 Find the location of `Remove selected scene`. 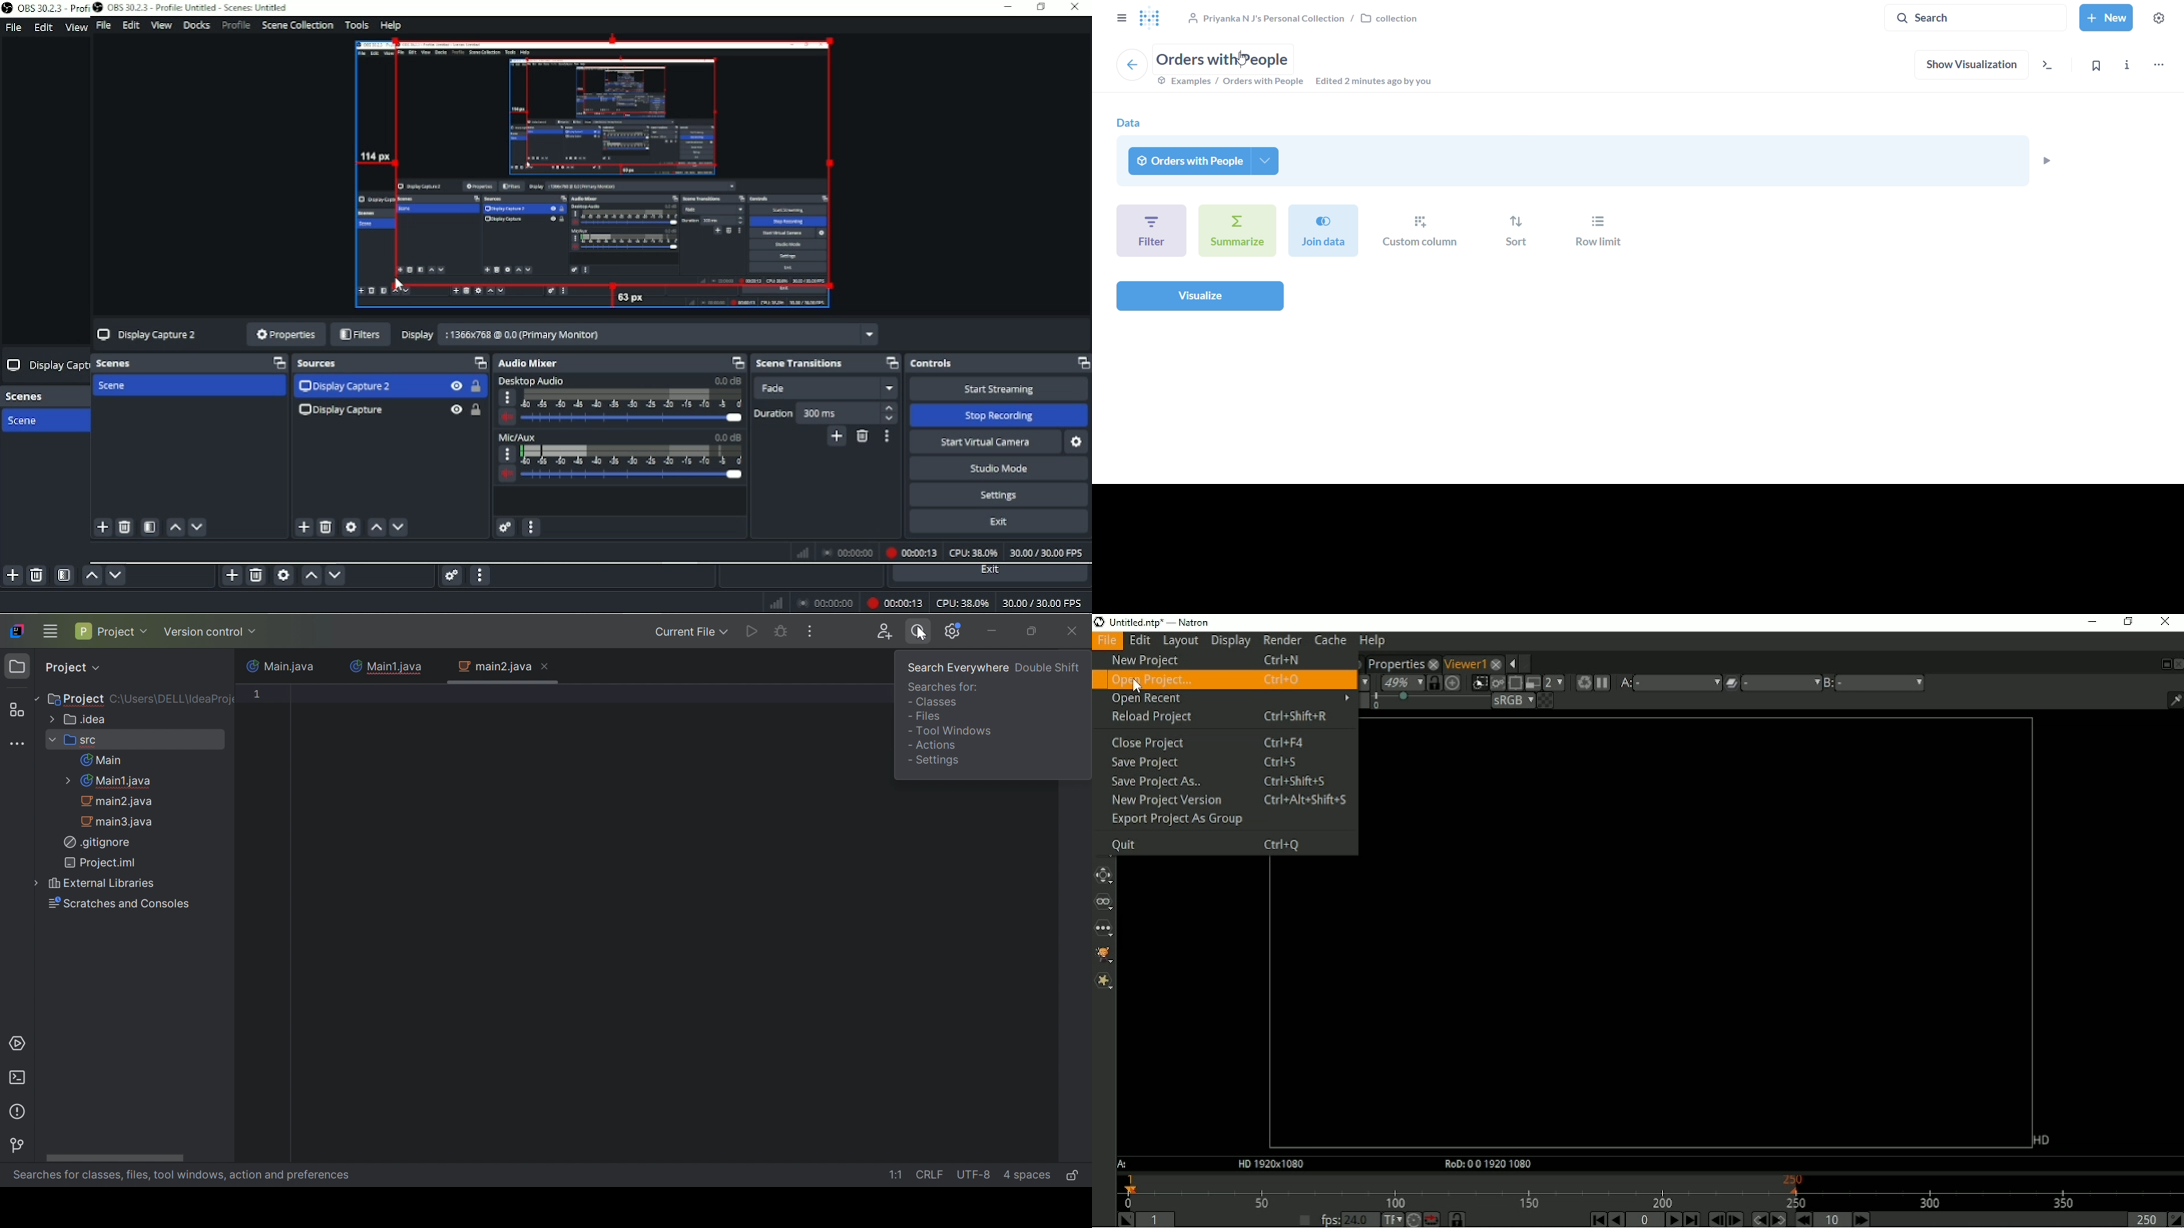

Remove selected scene is located at coordinates (37, 576).